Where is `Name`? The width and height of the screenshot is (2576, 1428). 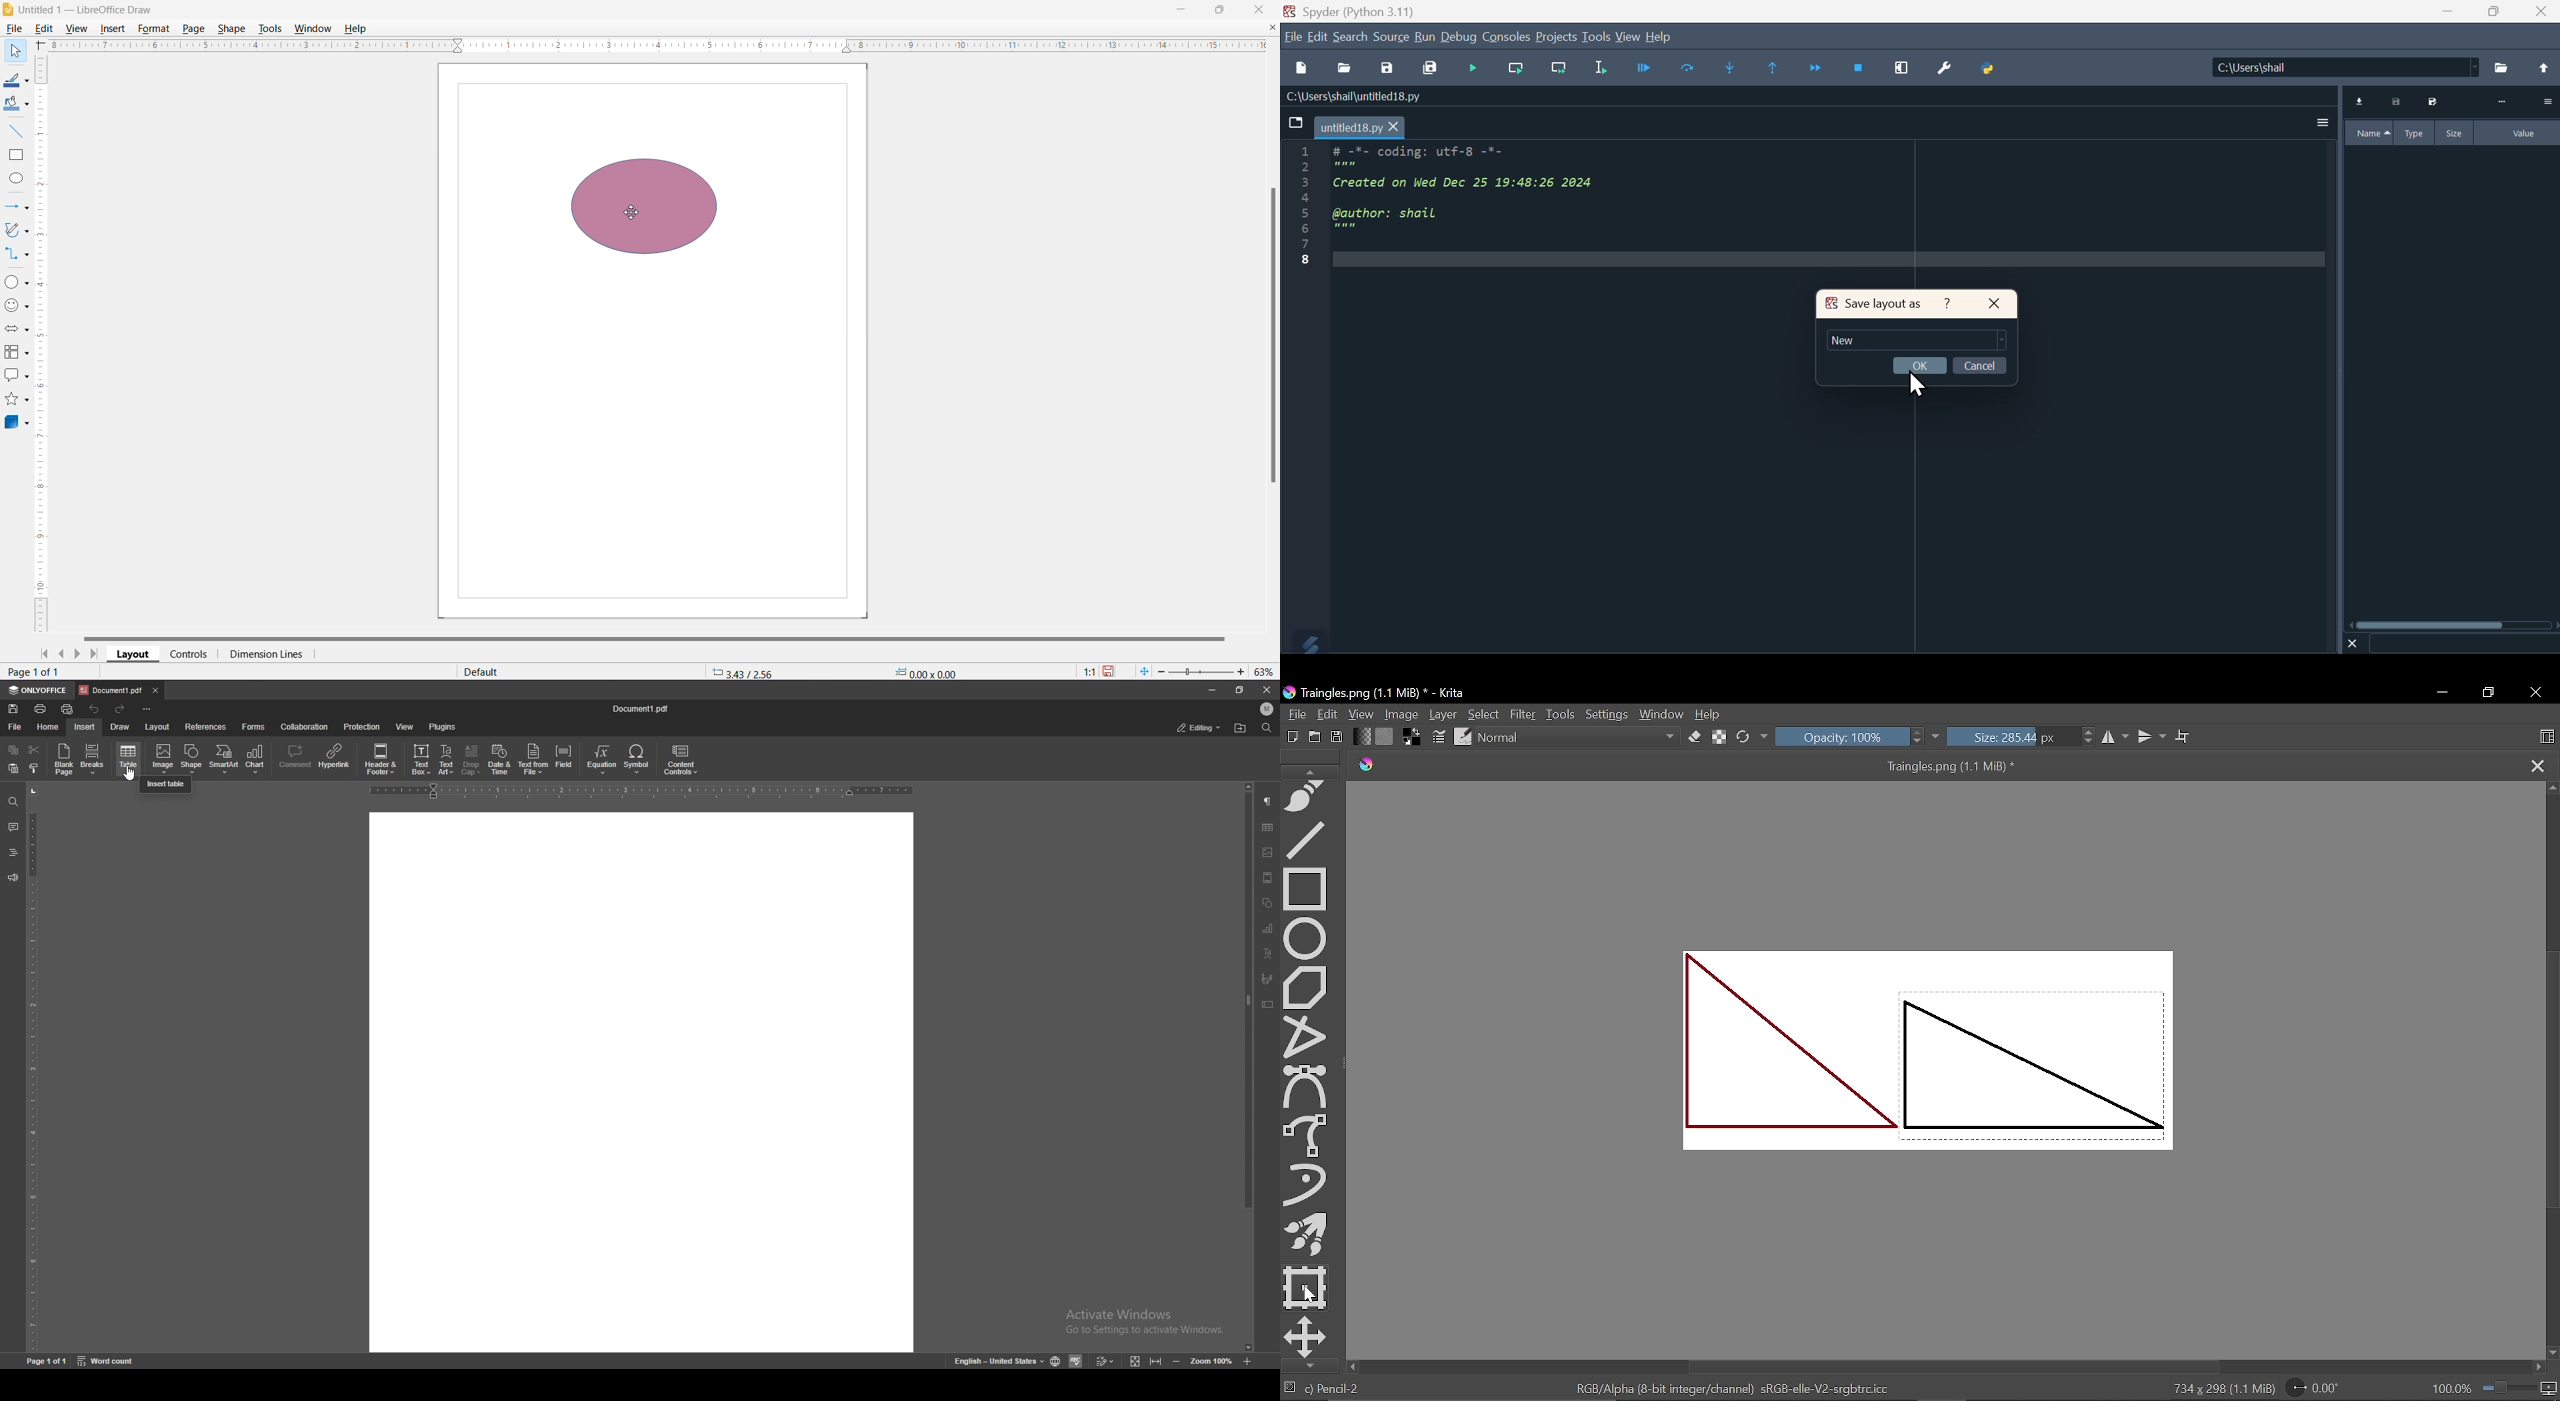 Name is located at coordinates (2369, 133).